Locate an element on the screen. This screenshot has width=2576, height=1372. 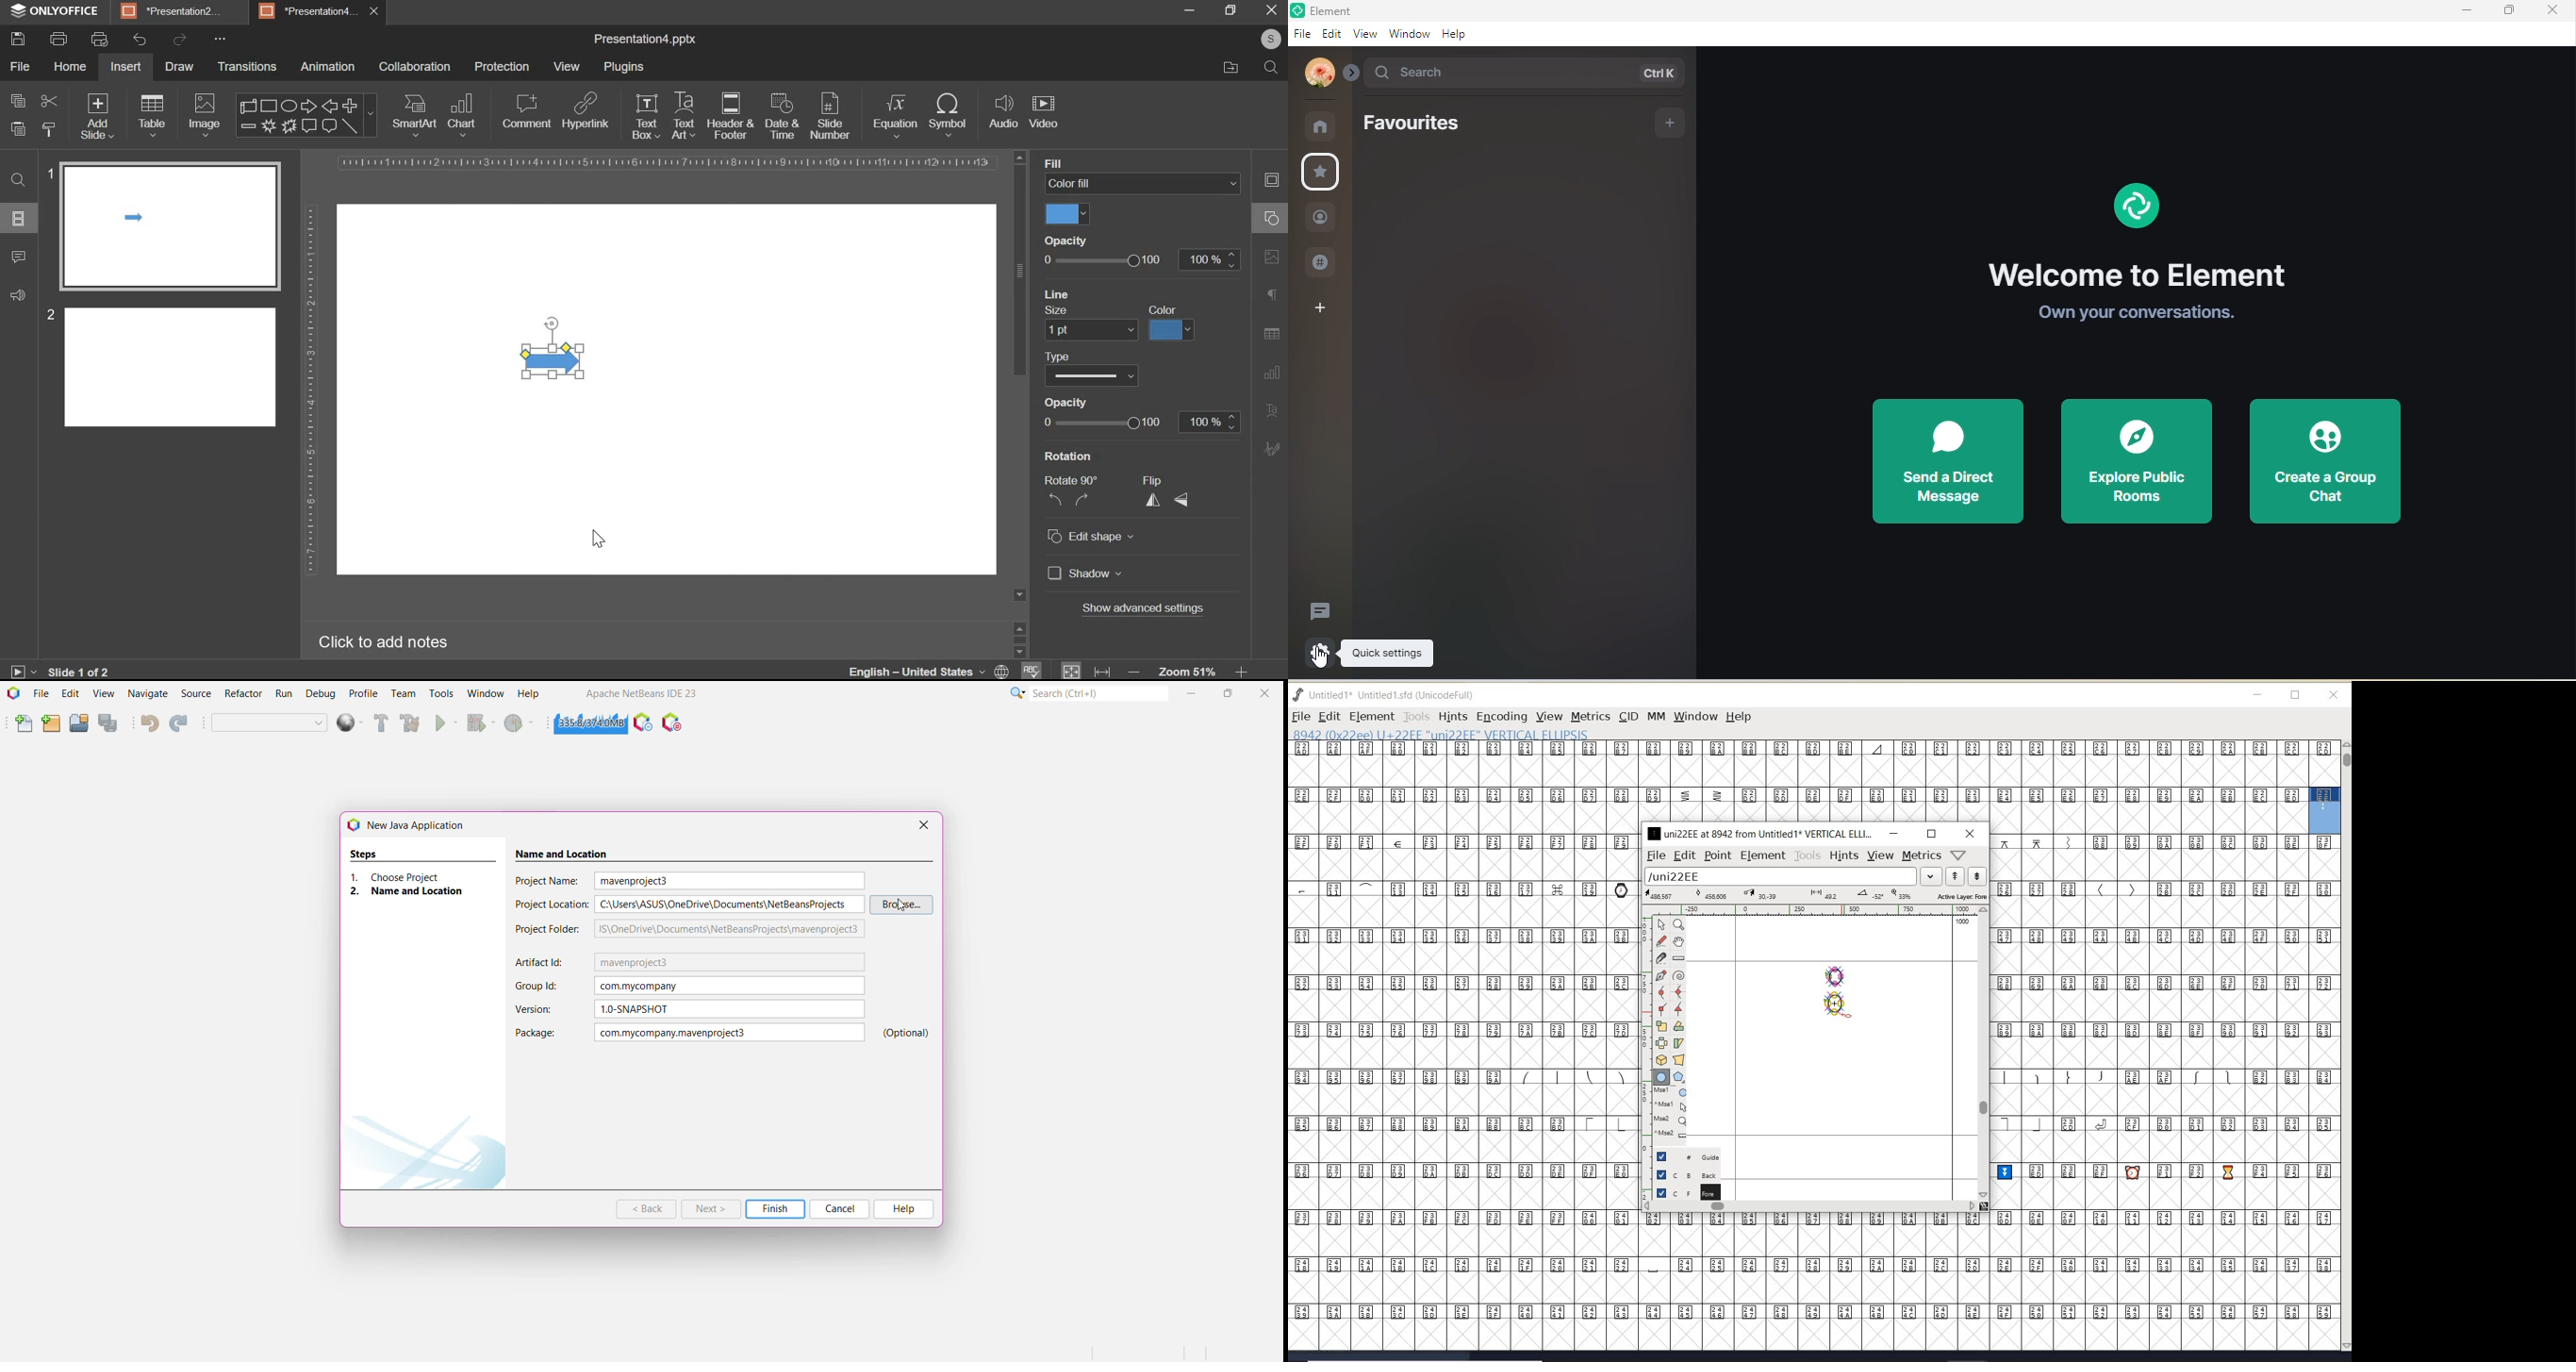
window is located at coordinates (1695, 716).